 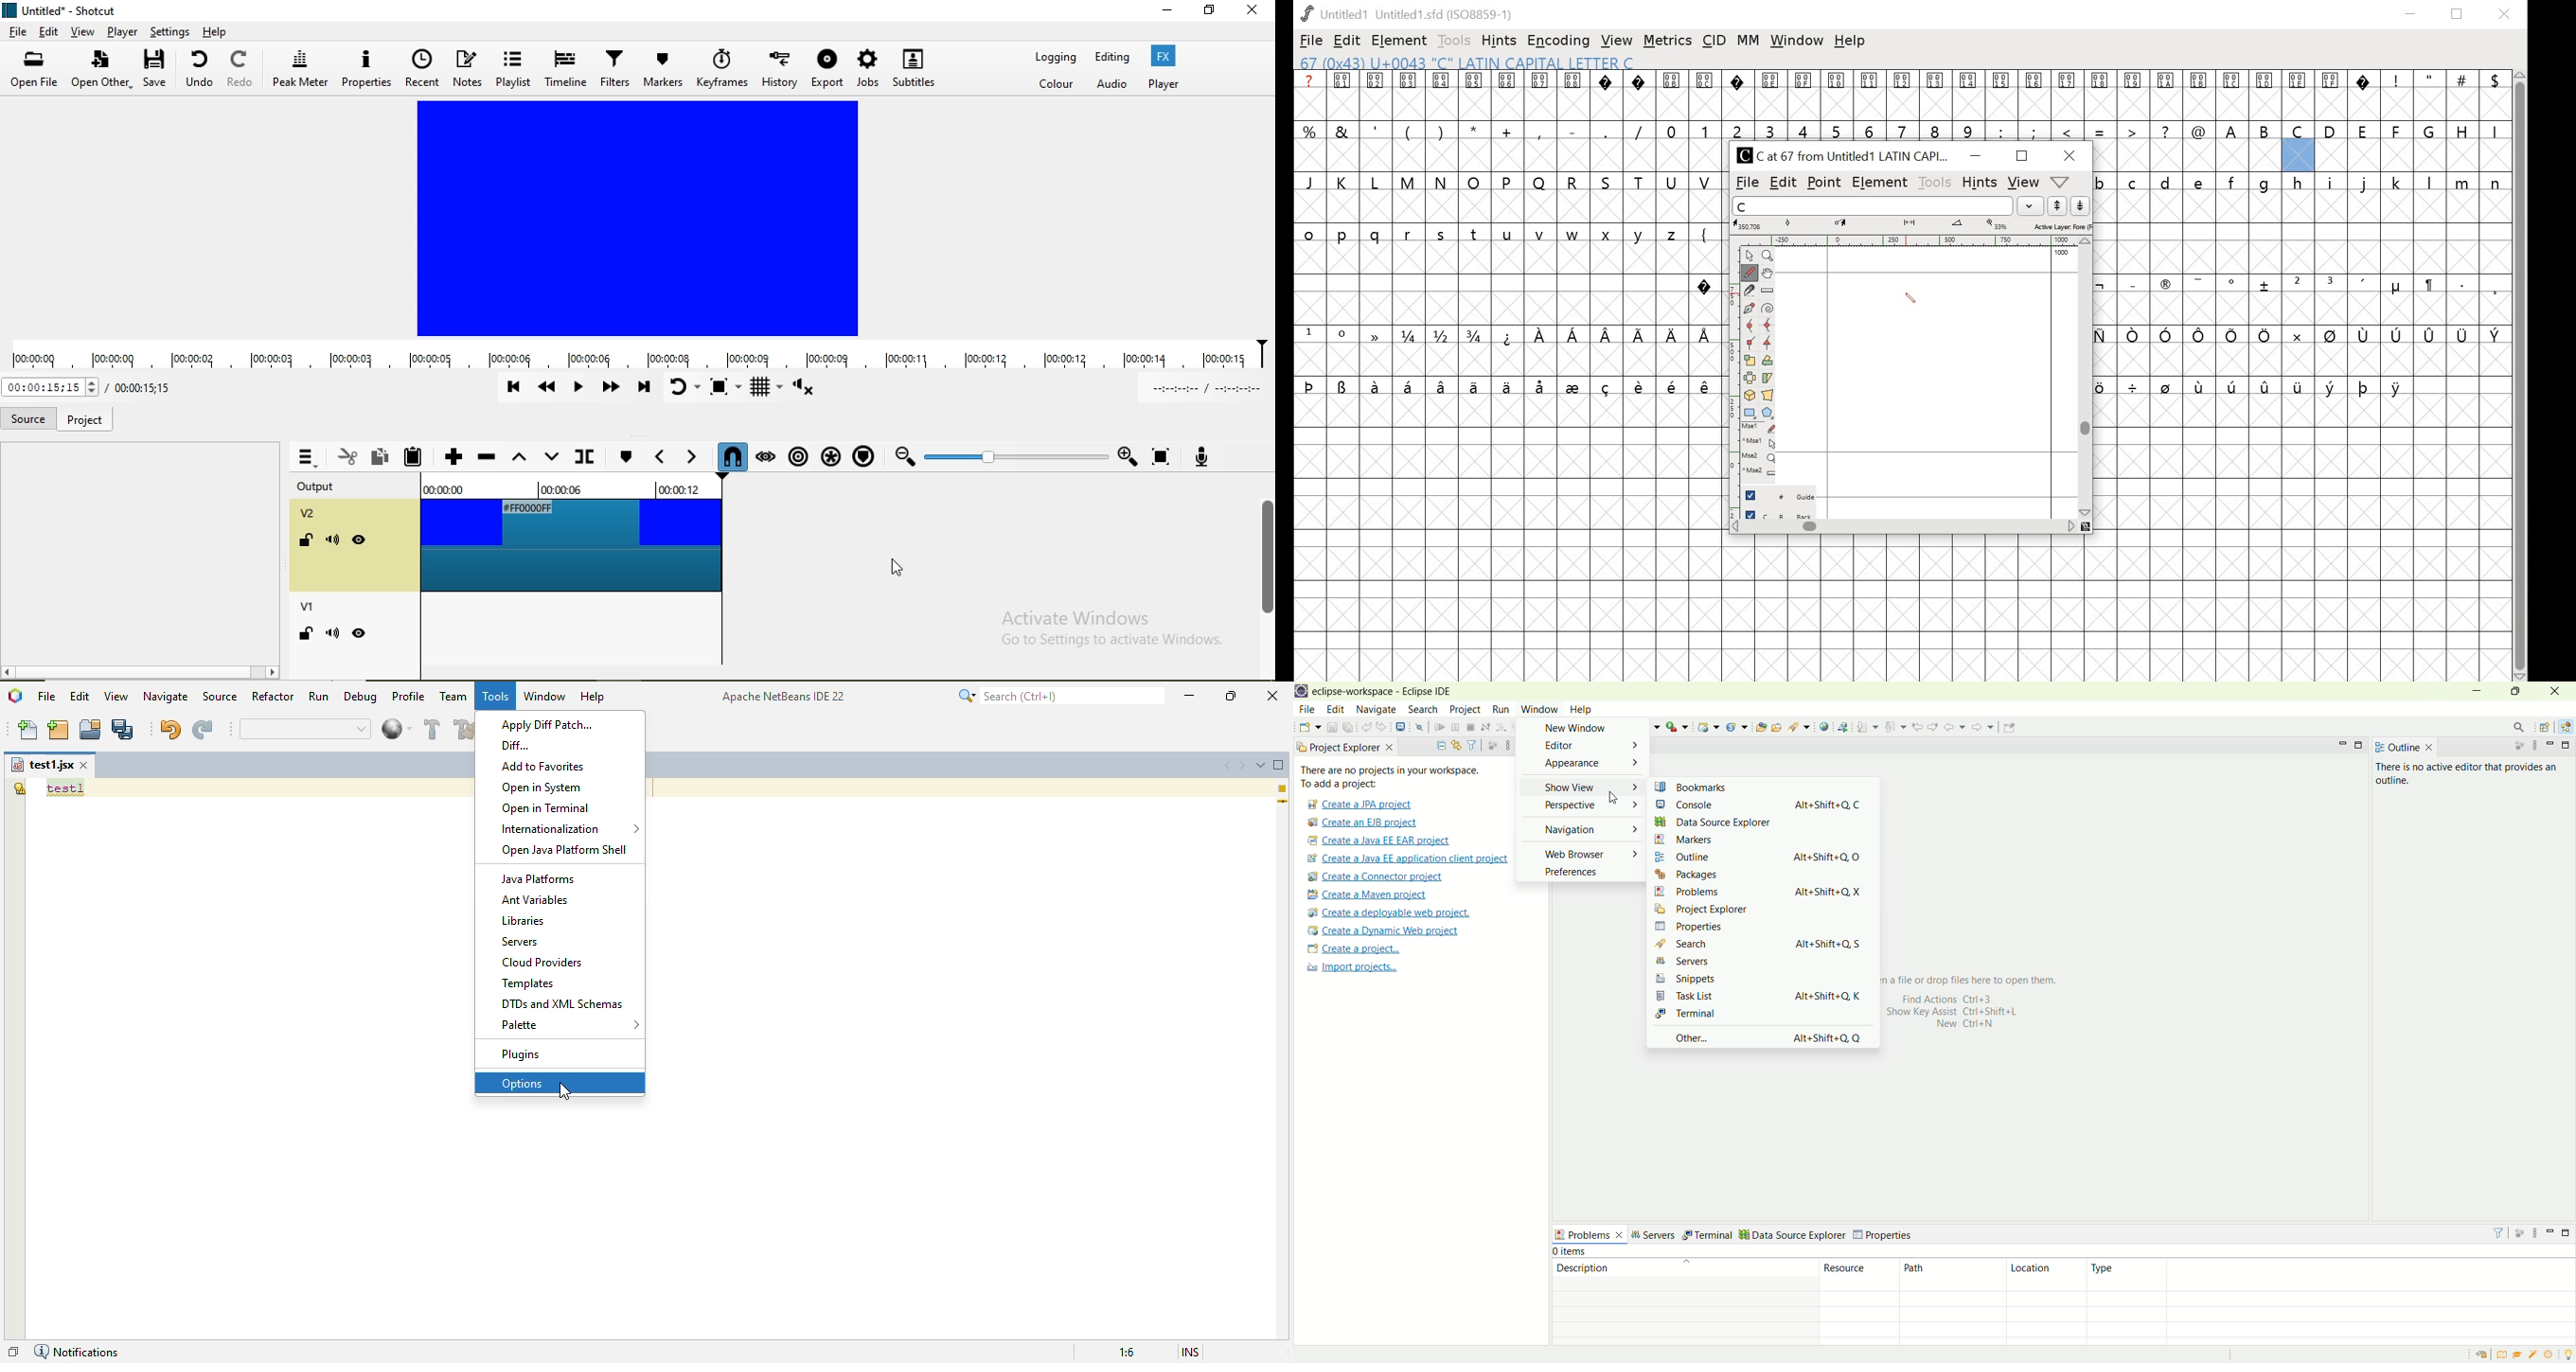 I want to click on ruler, so click(x=1769, y=291).